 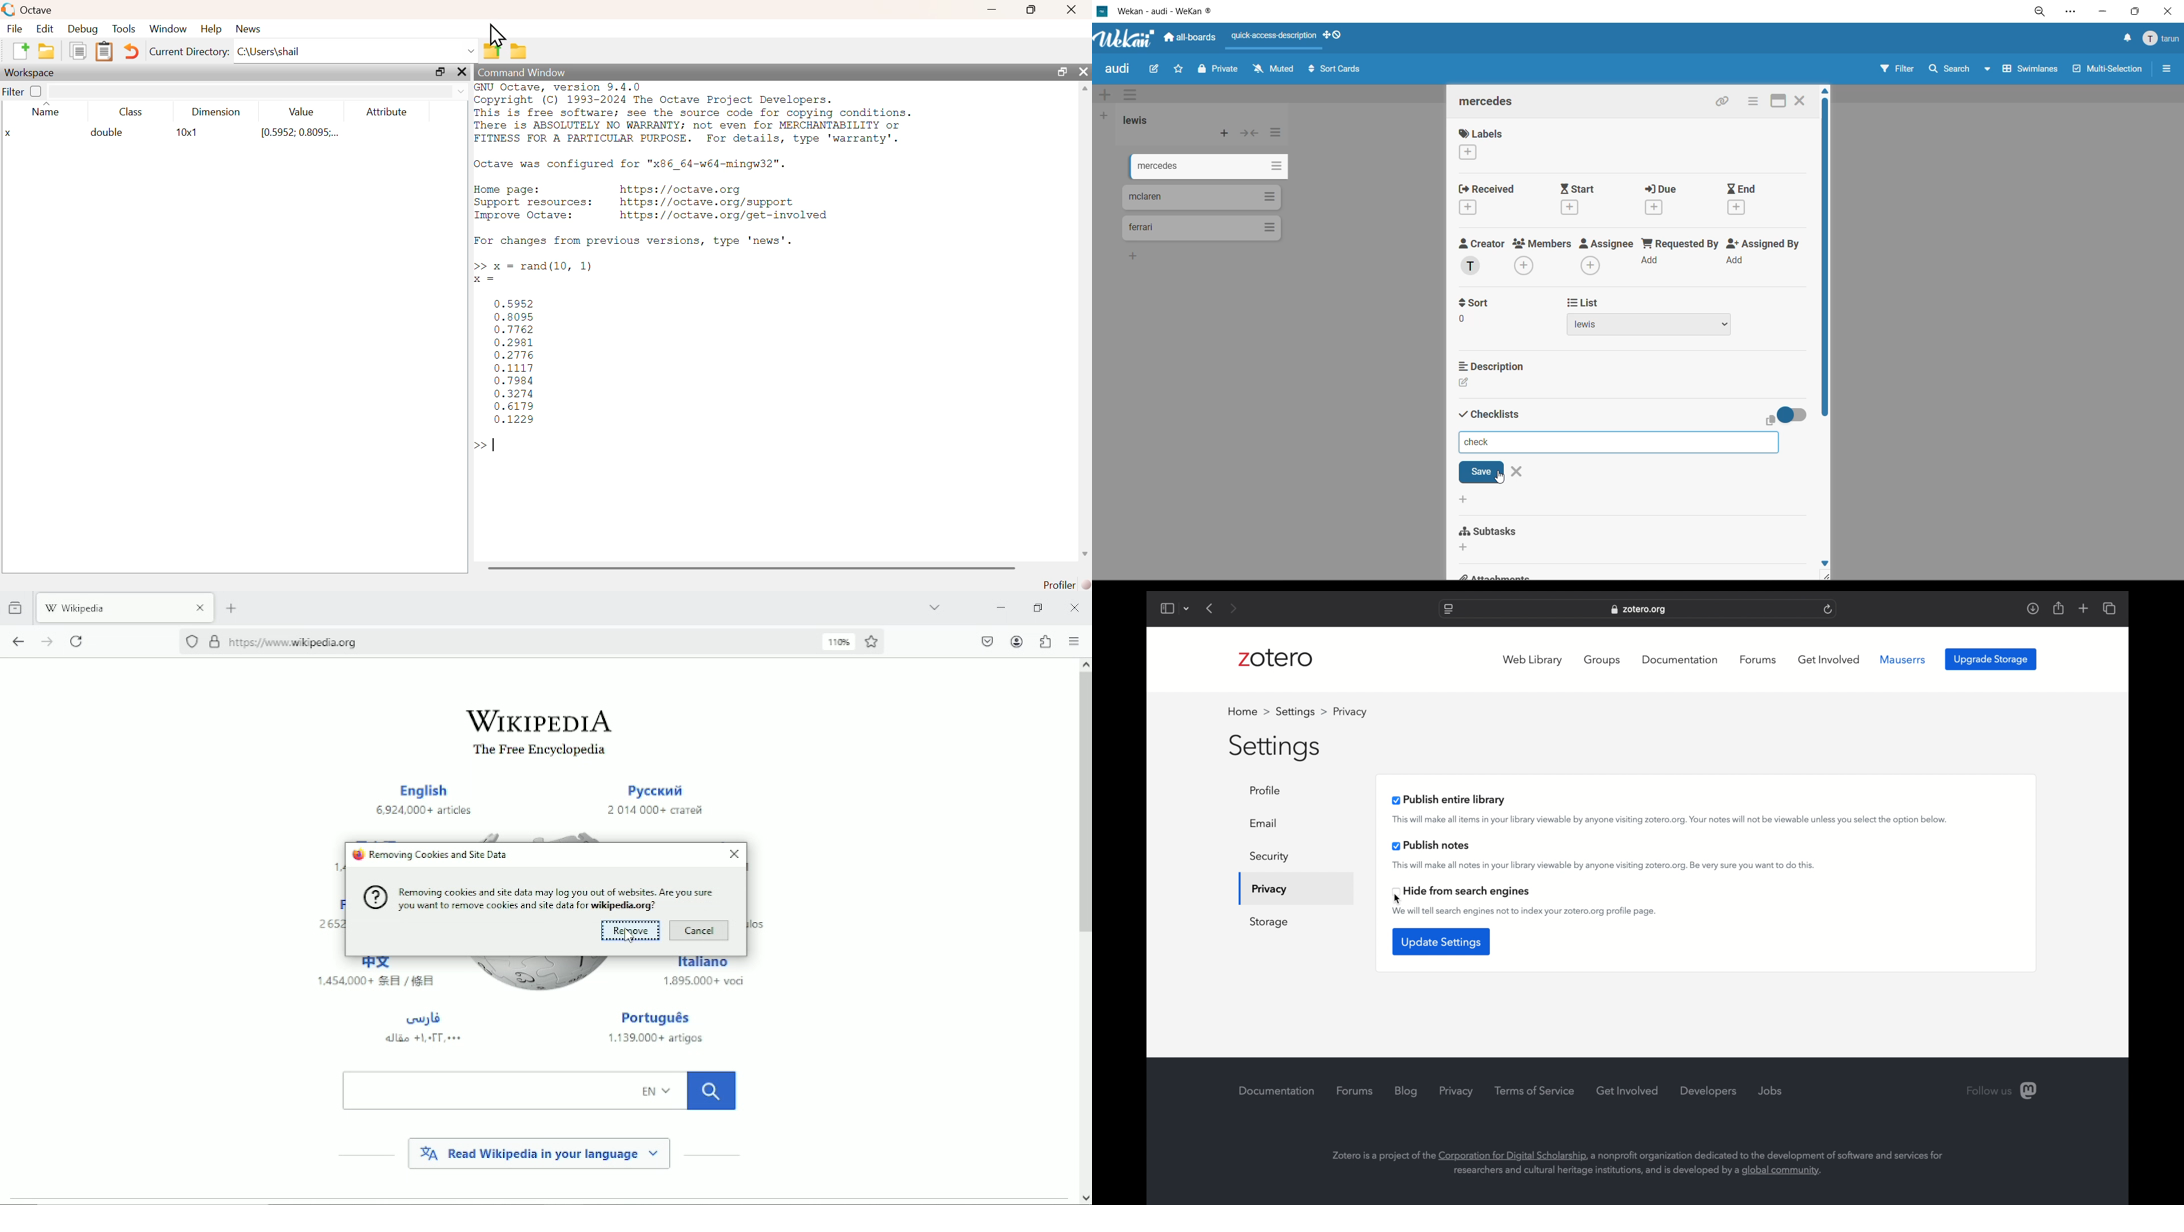 What do you see at coordinates (1450, 800) in the screenshot?
I see `publish entire library` at bounding box center [1450, 800].